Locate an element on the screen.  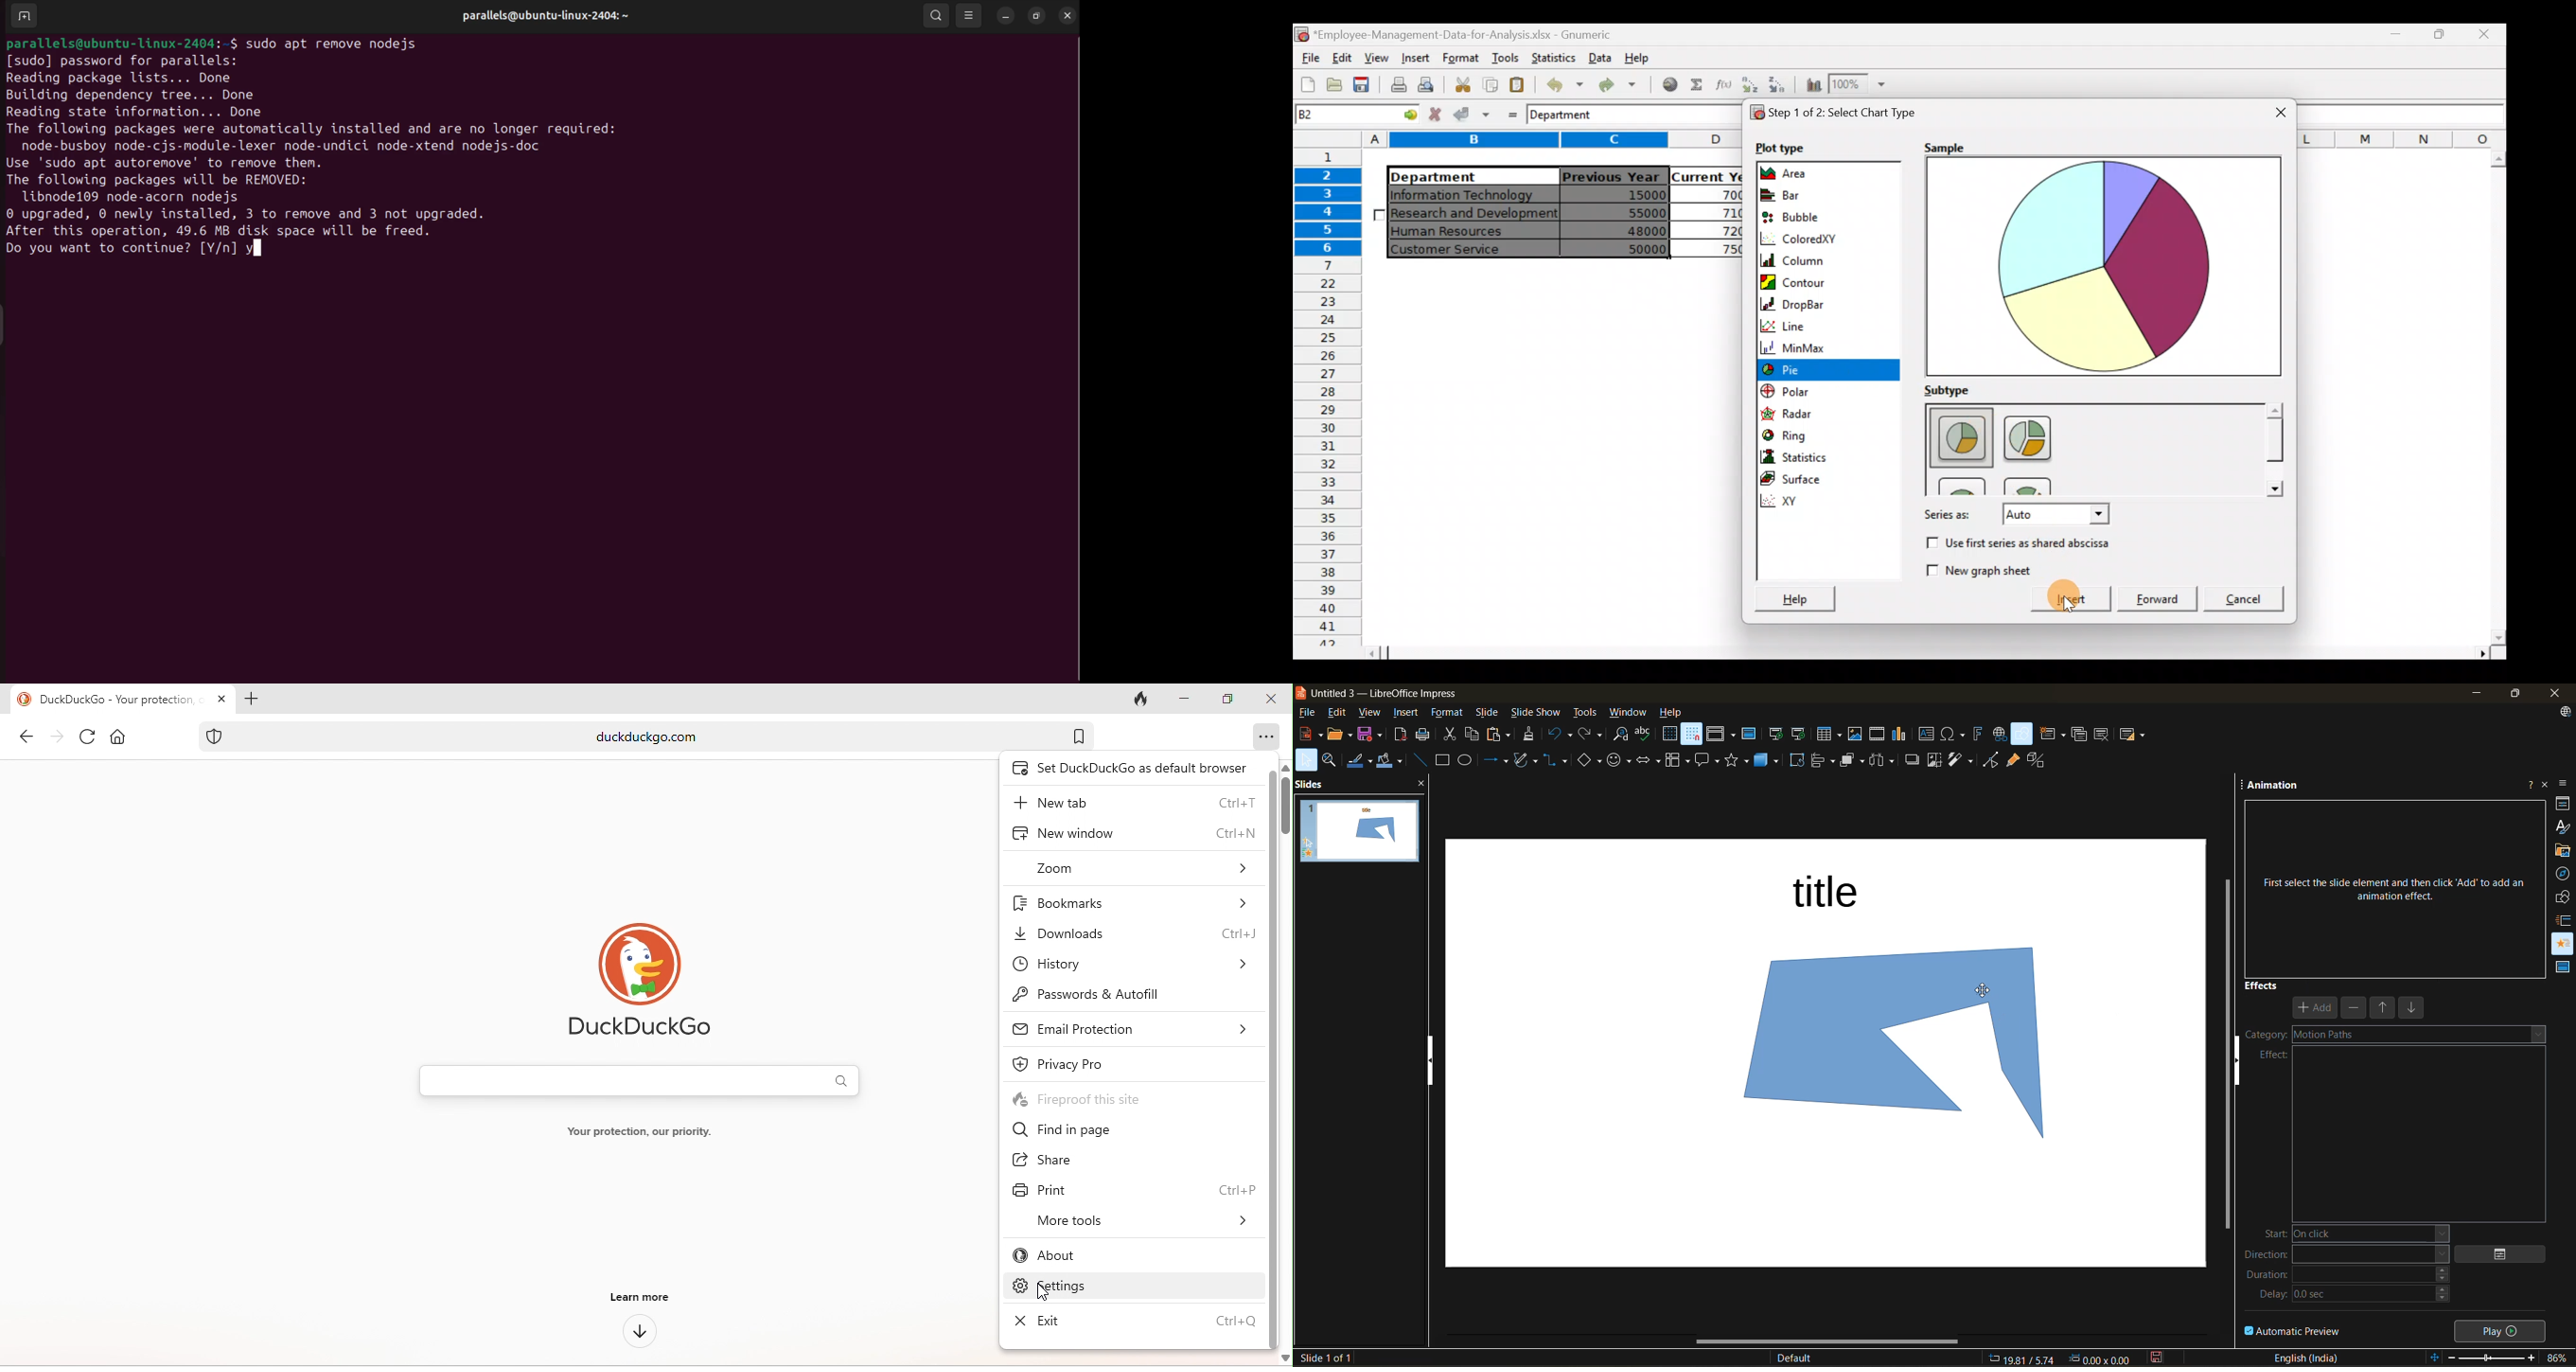
delete slide is located at coordinates (2103, 737).